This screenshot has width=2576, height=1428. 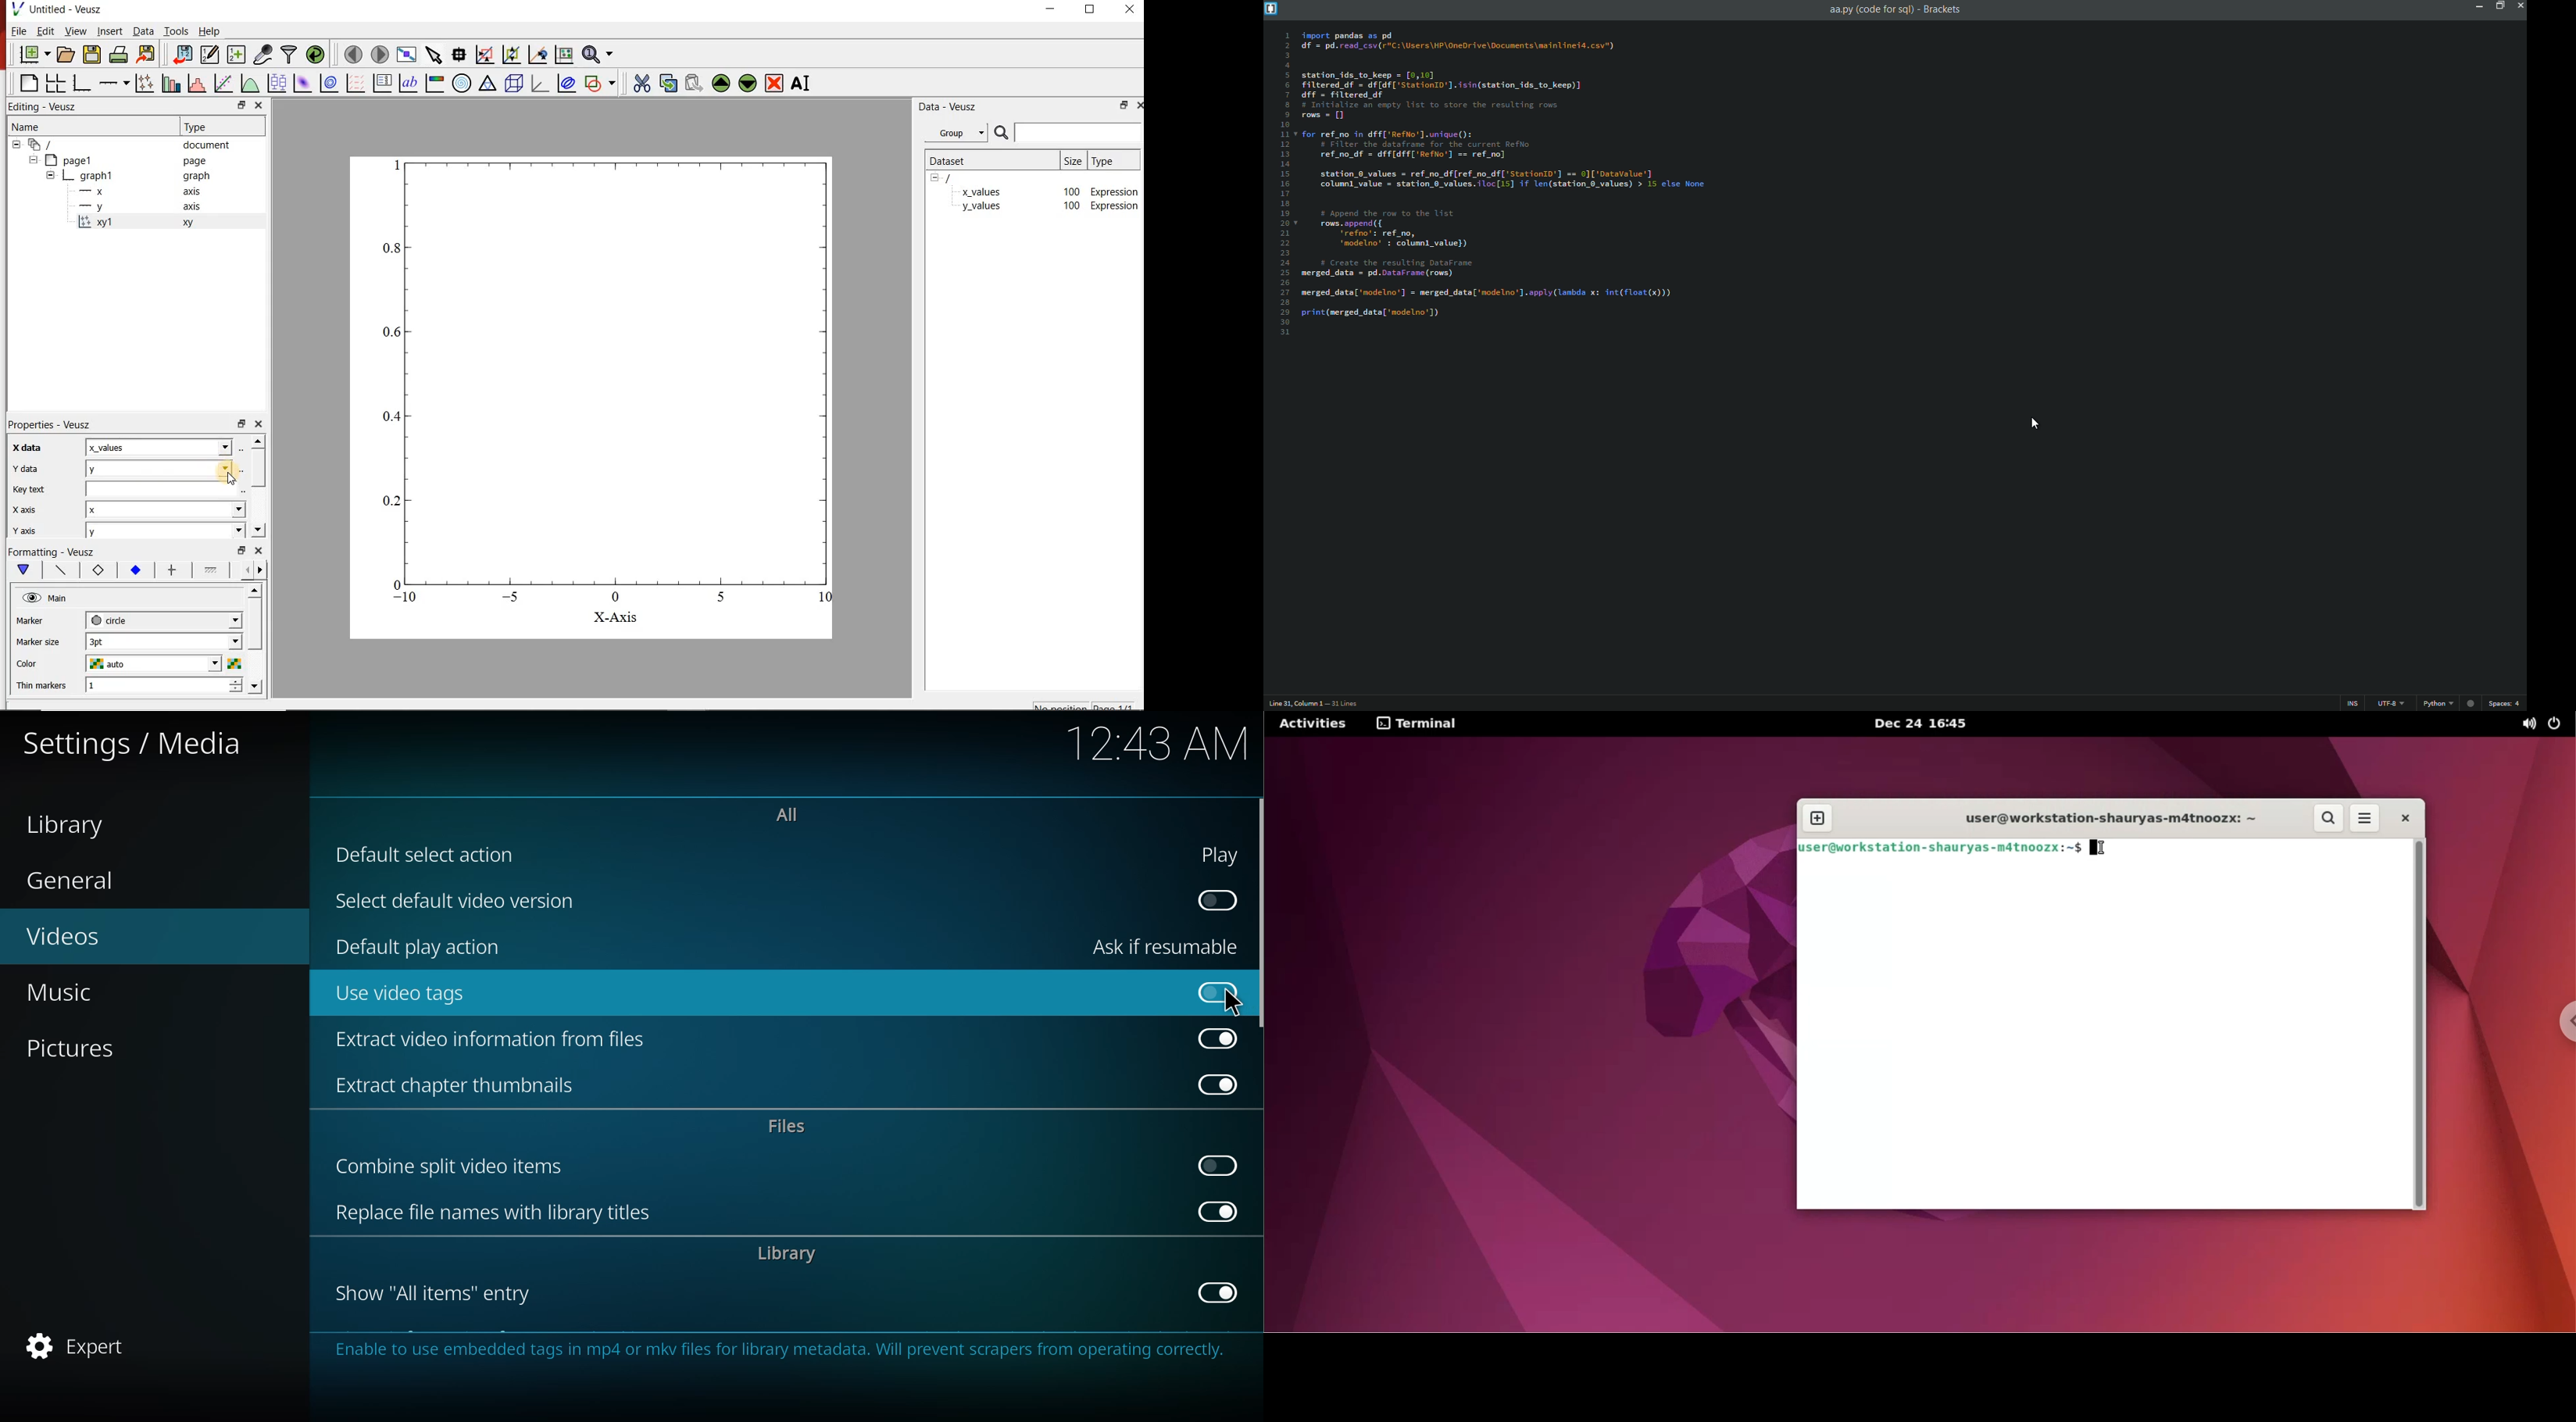 I want to click on general, so click(x=74, y=882).